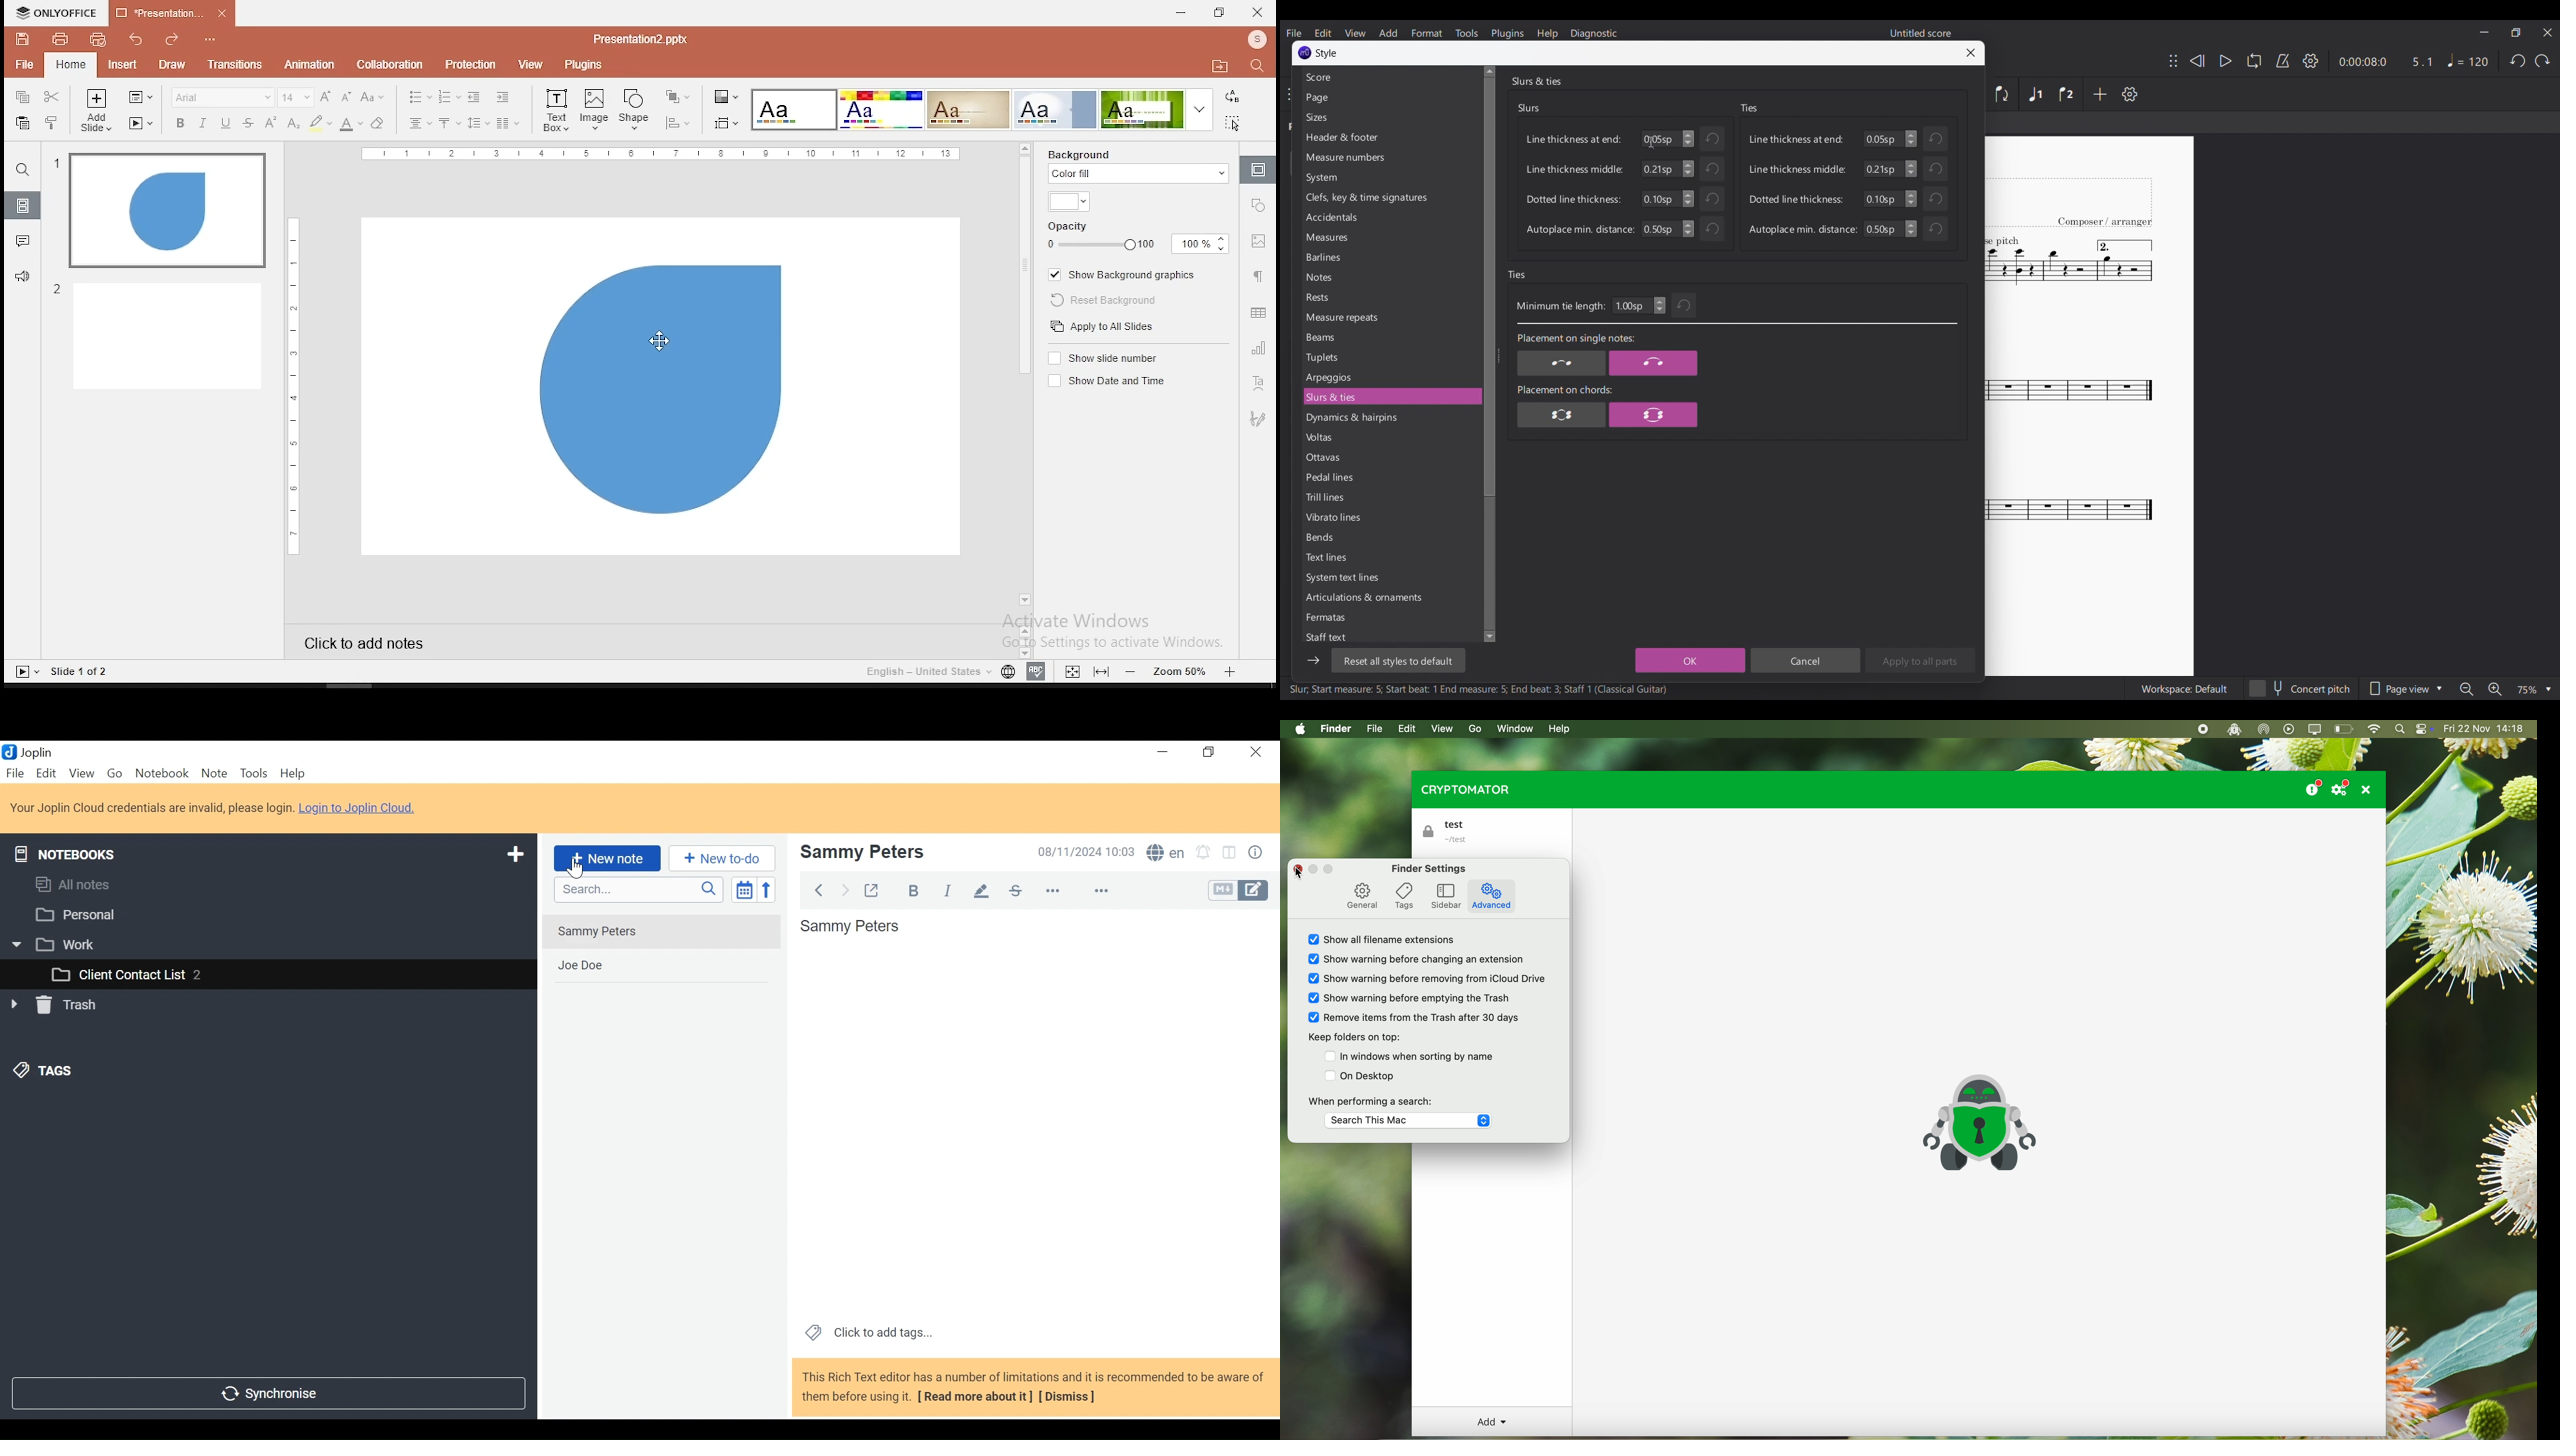 The image size is (2576, 1456). Describe the element at coordinates (1389, 33) in the screenshot. I see `Add menu` at that location.